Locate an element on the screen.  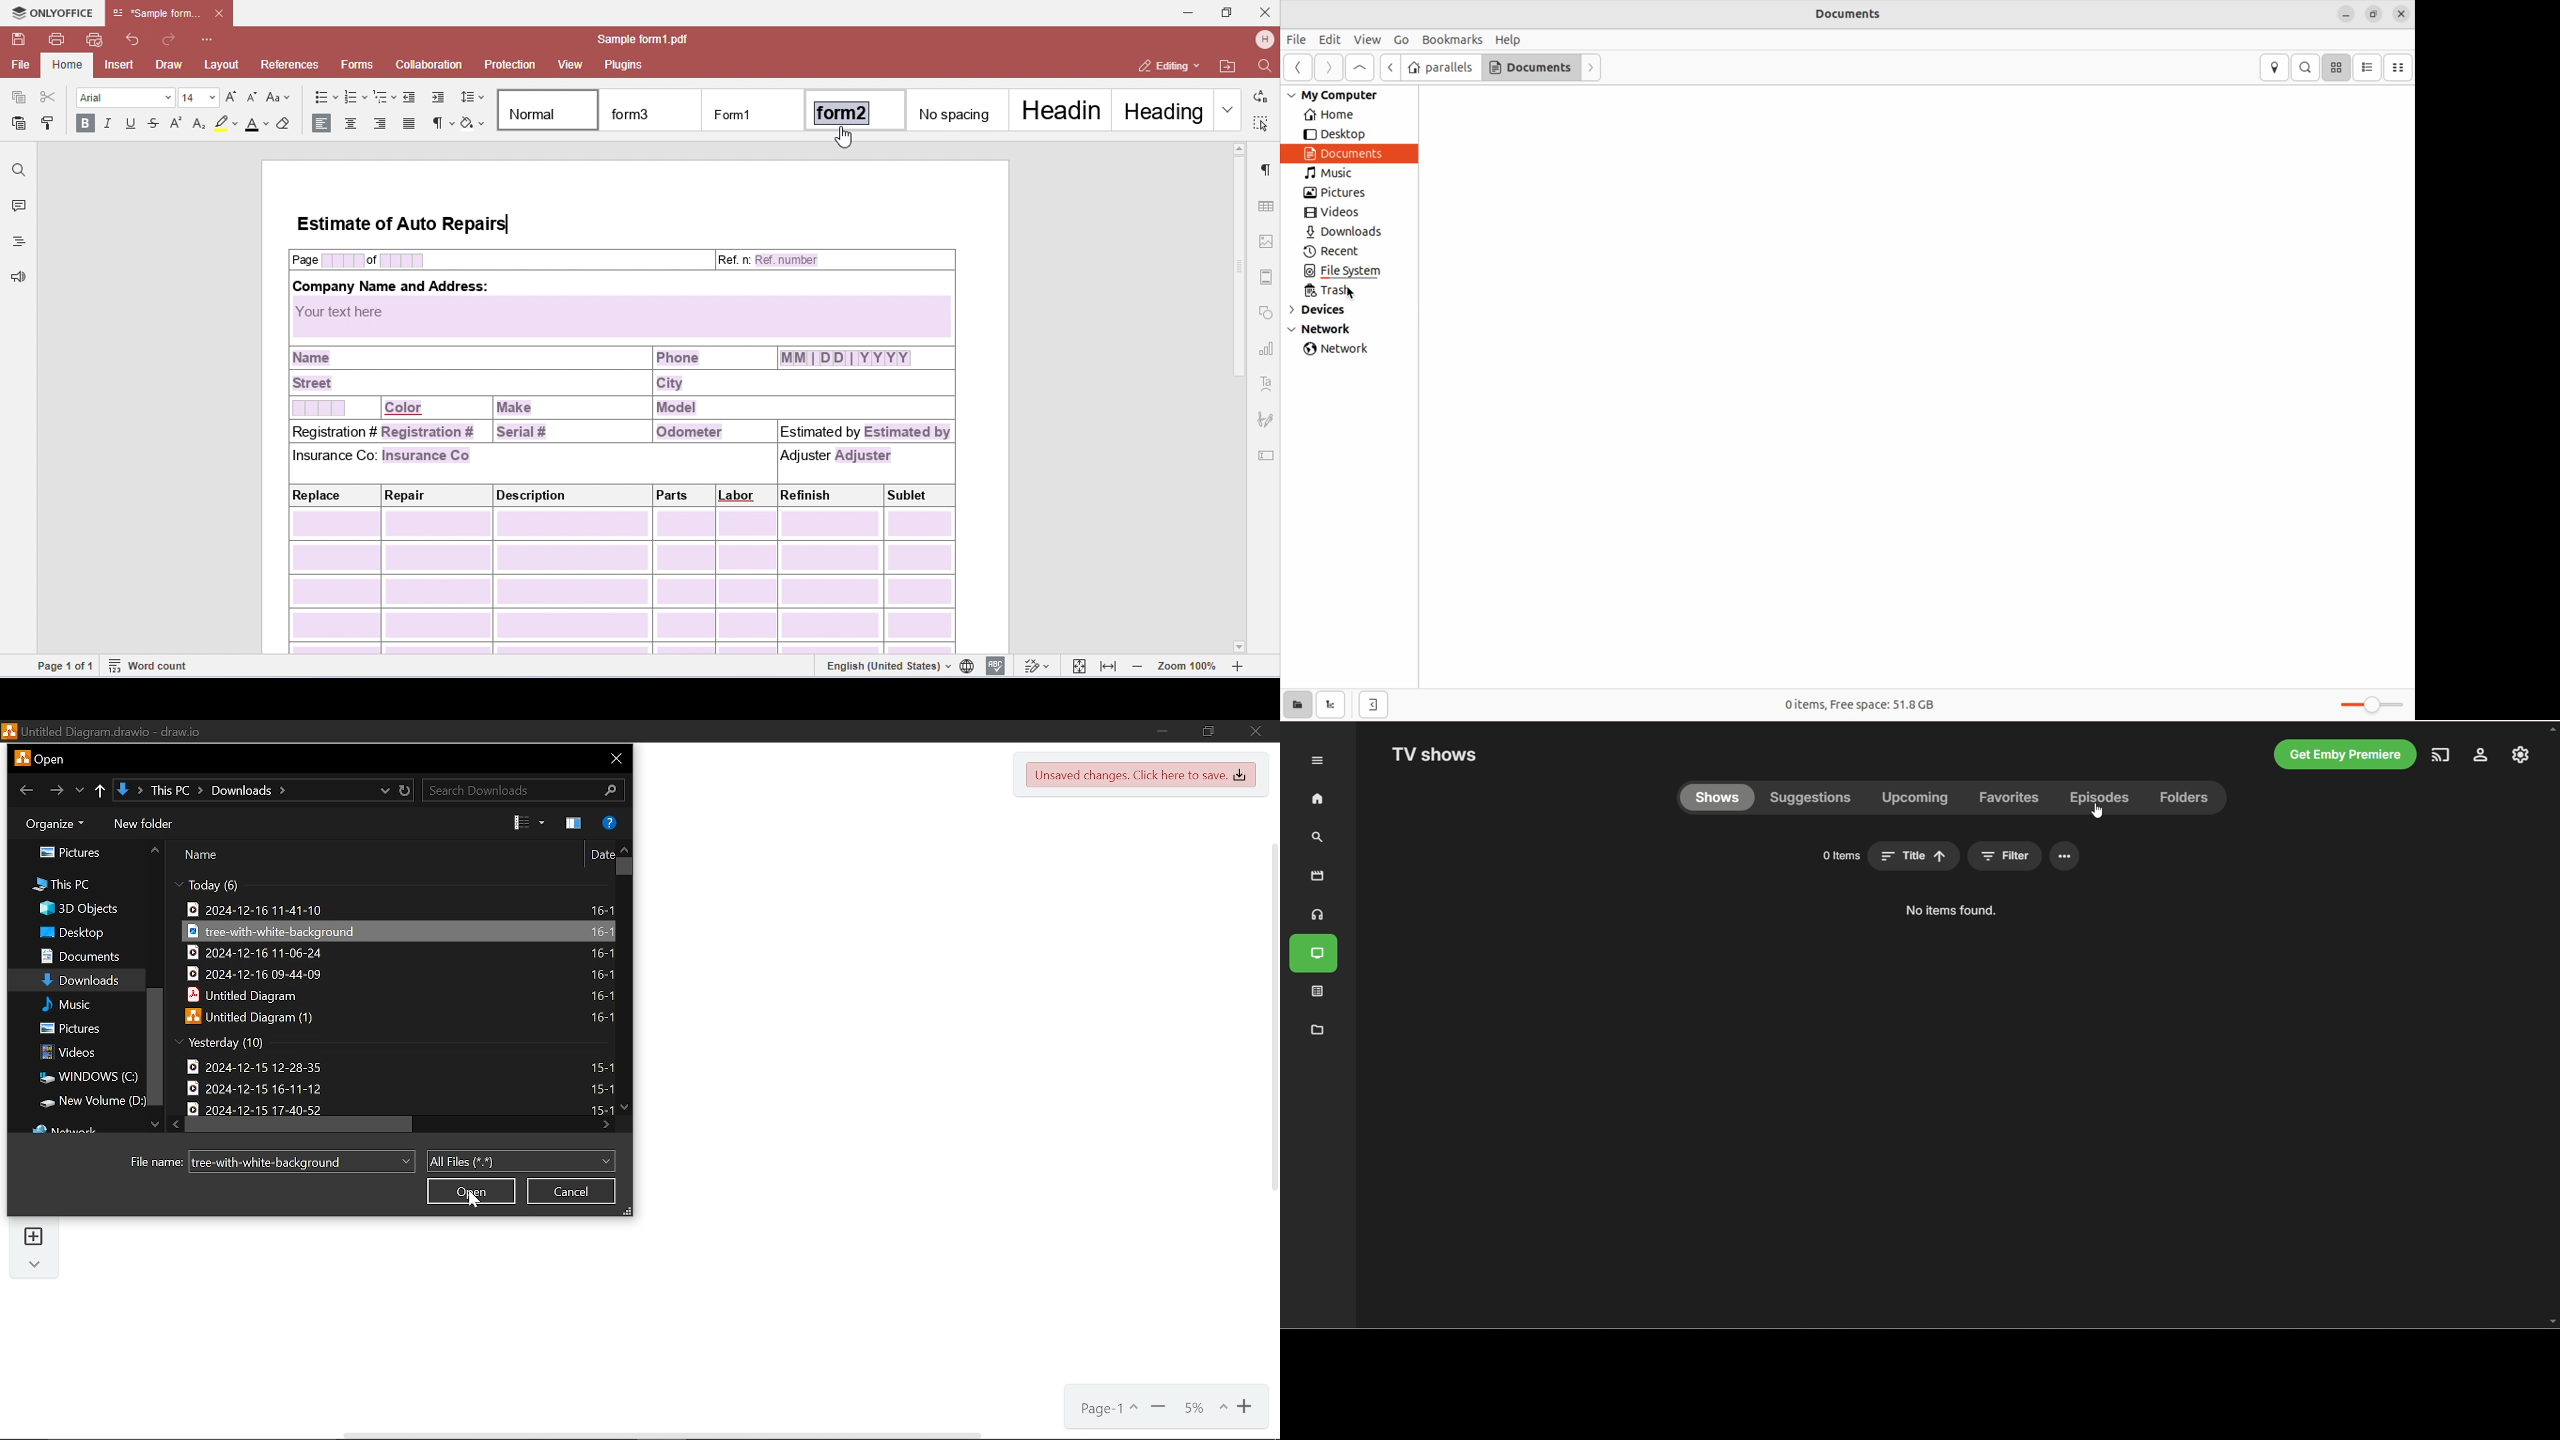
Go is located at coordinates (1403, 39).